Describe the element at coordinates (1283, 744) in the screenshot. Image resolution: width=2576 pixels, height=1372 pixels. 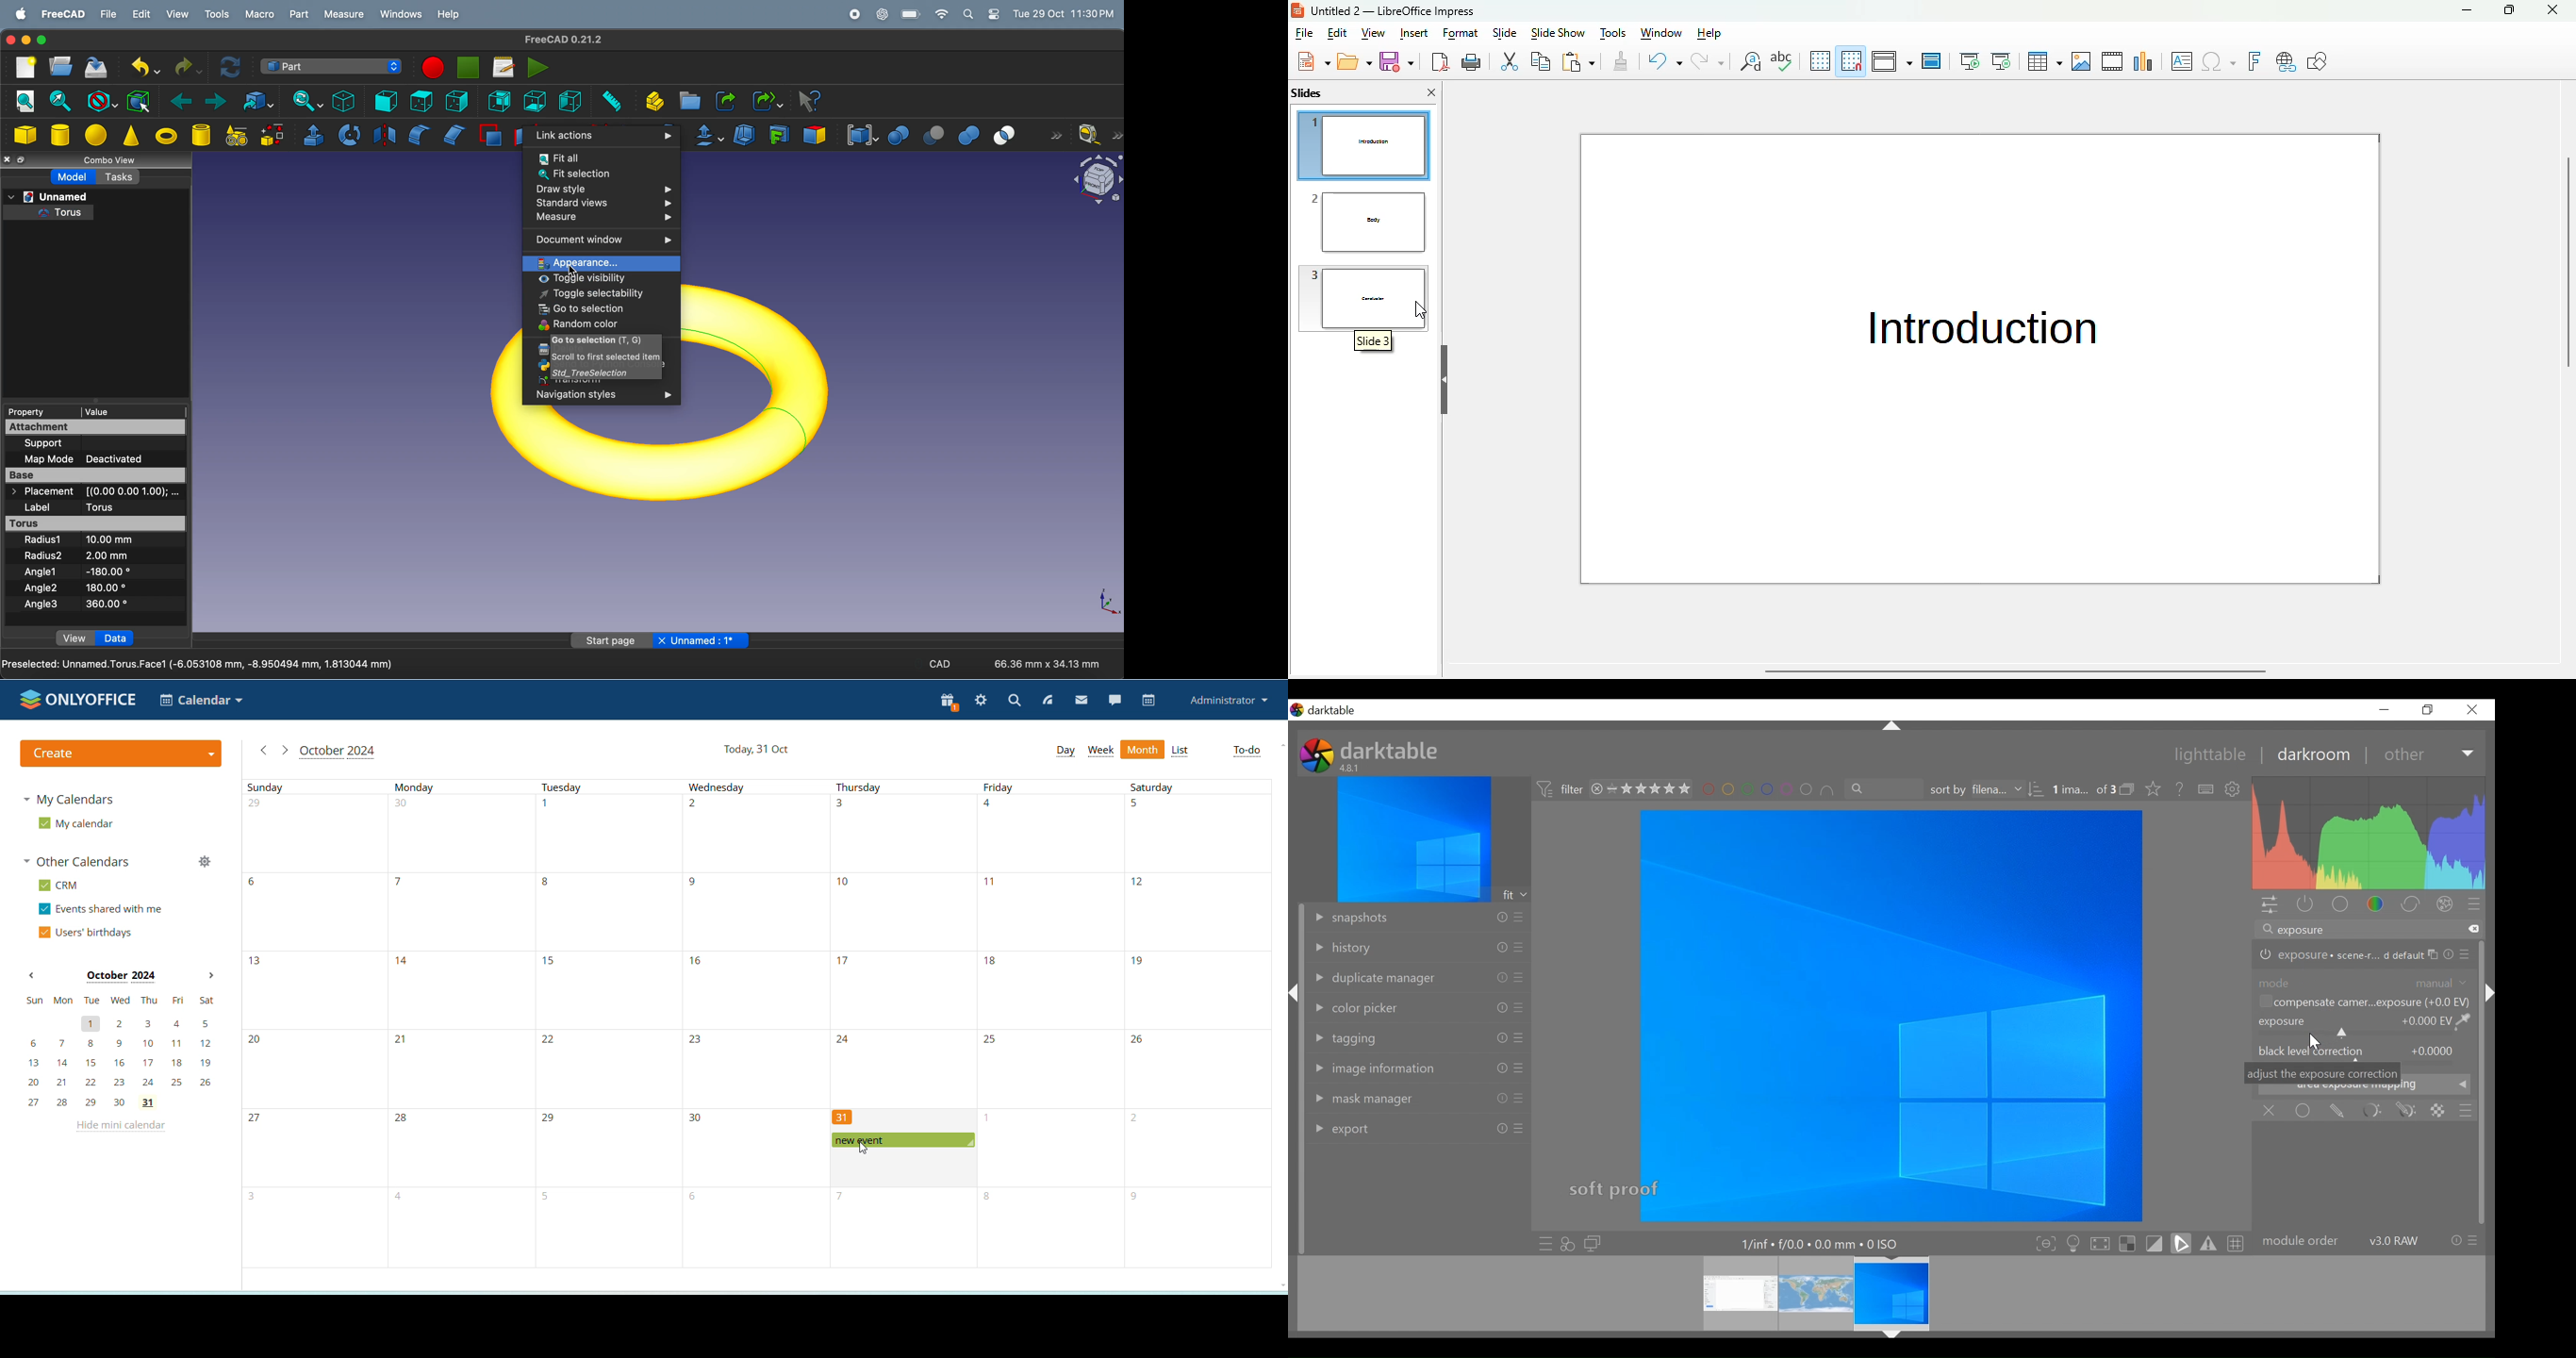
I see `scroll up` at that location.